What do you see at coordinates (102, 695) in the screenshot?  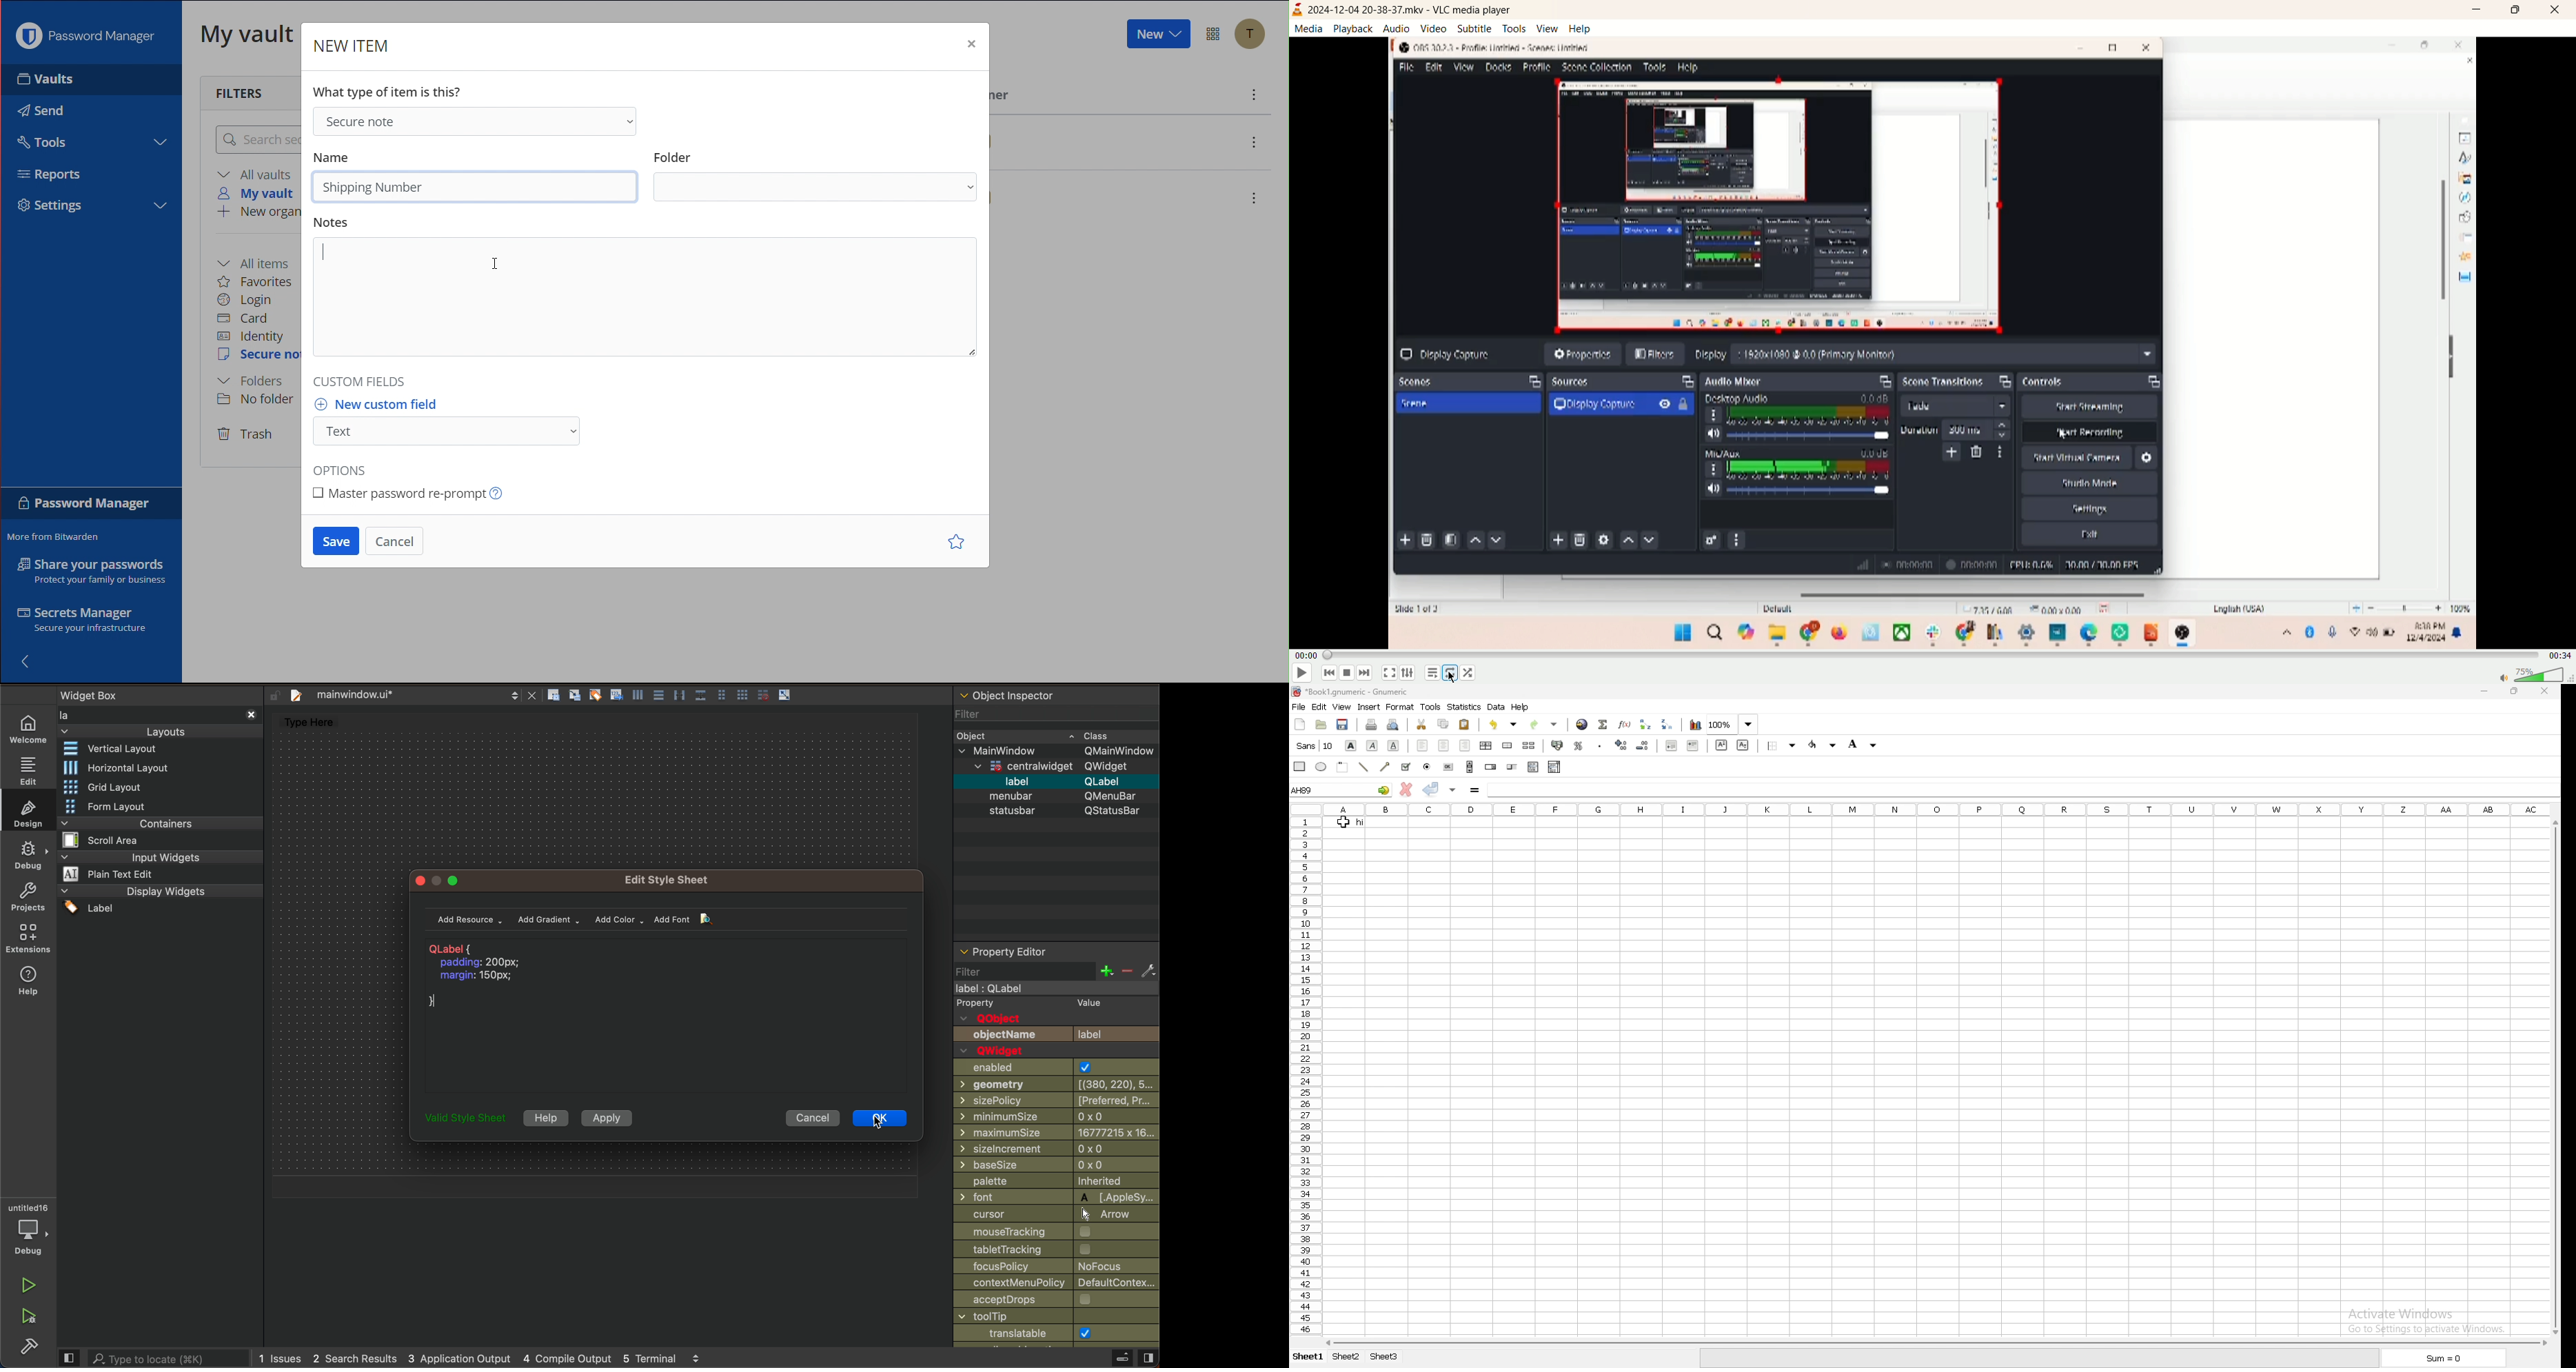 I see `widget box` at bounding box center [102, 695].